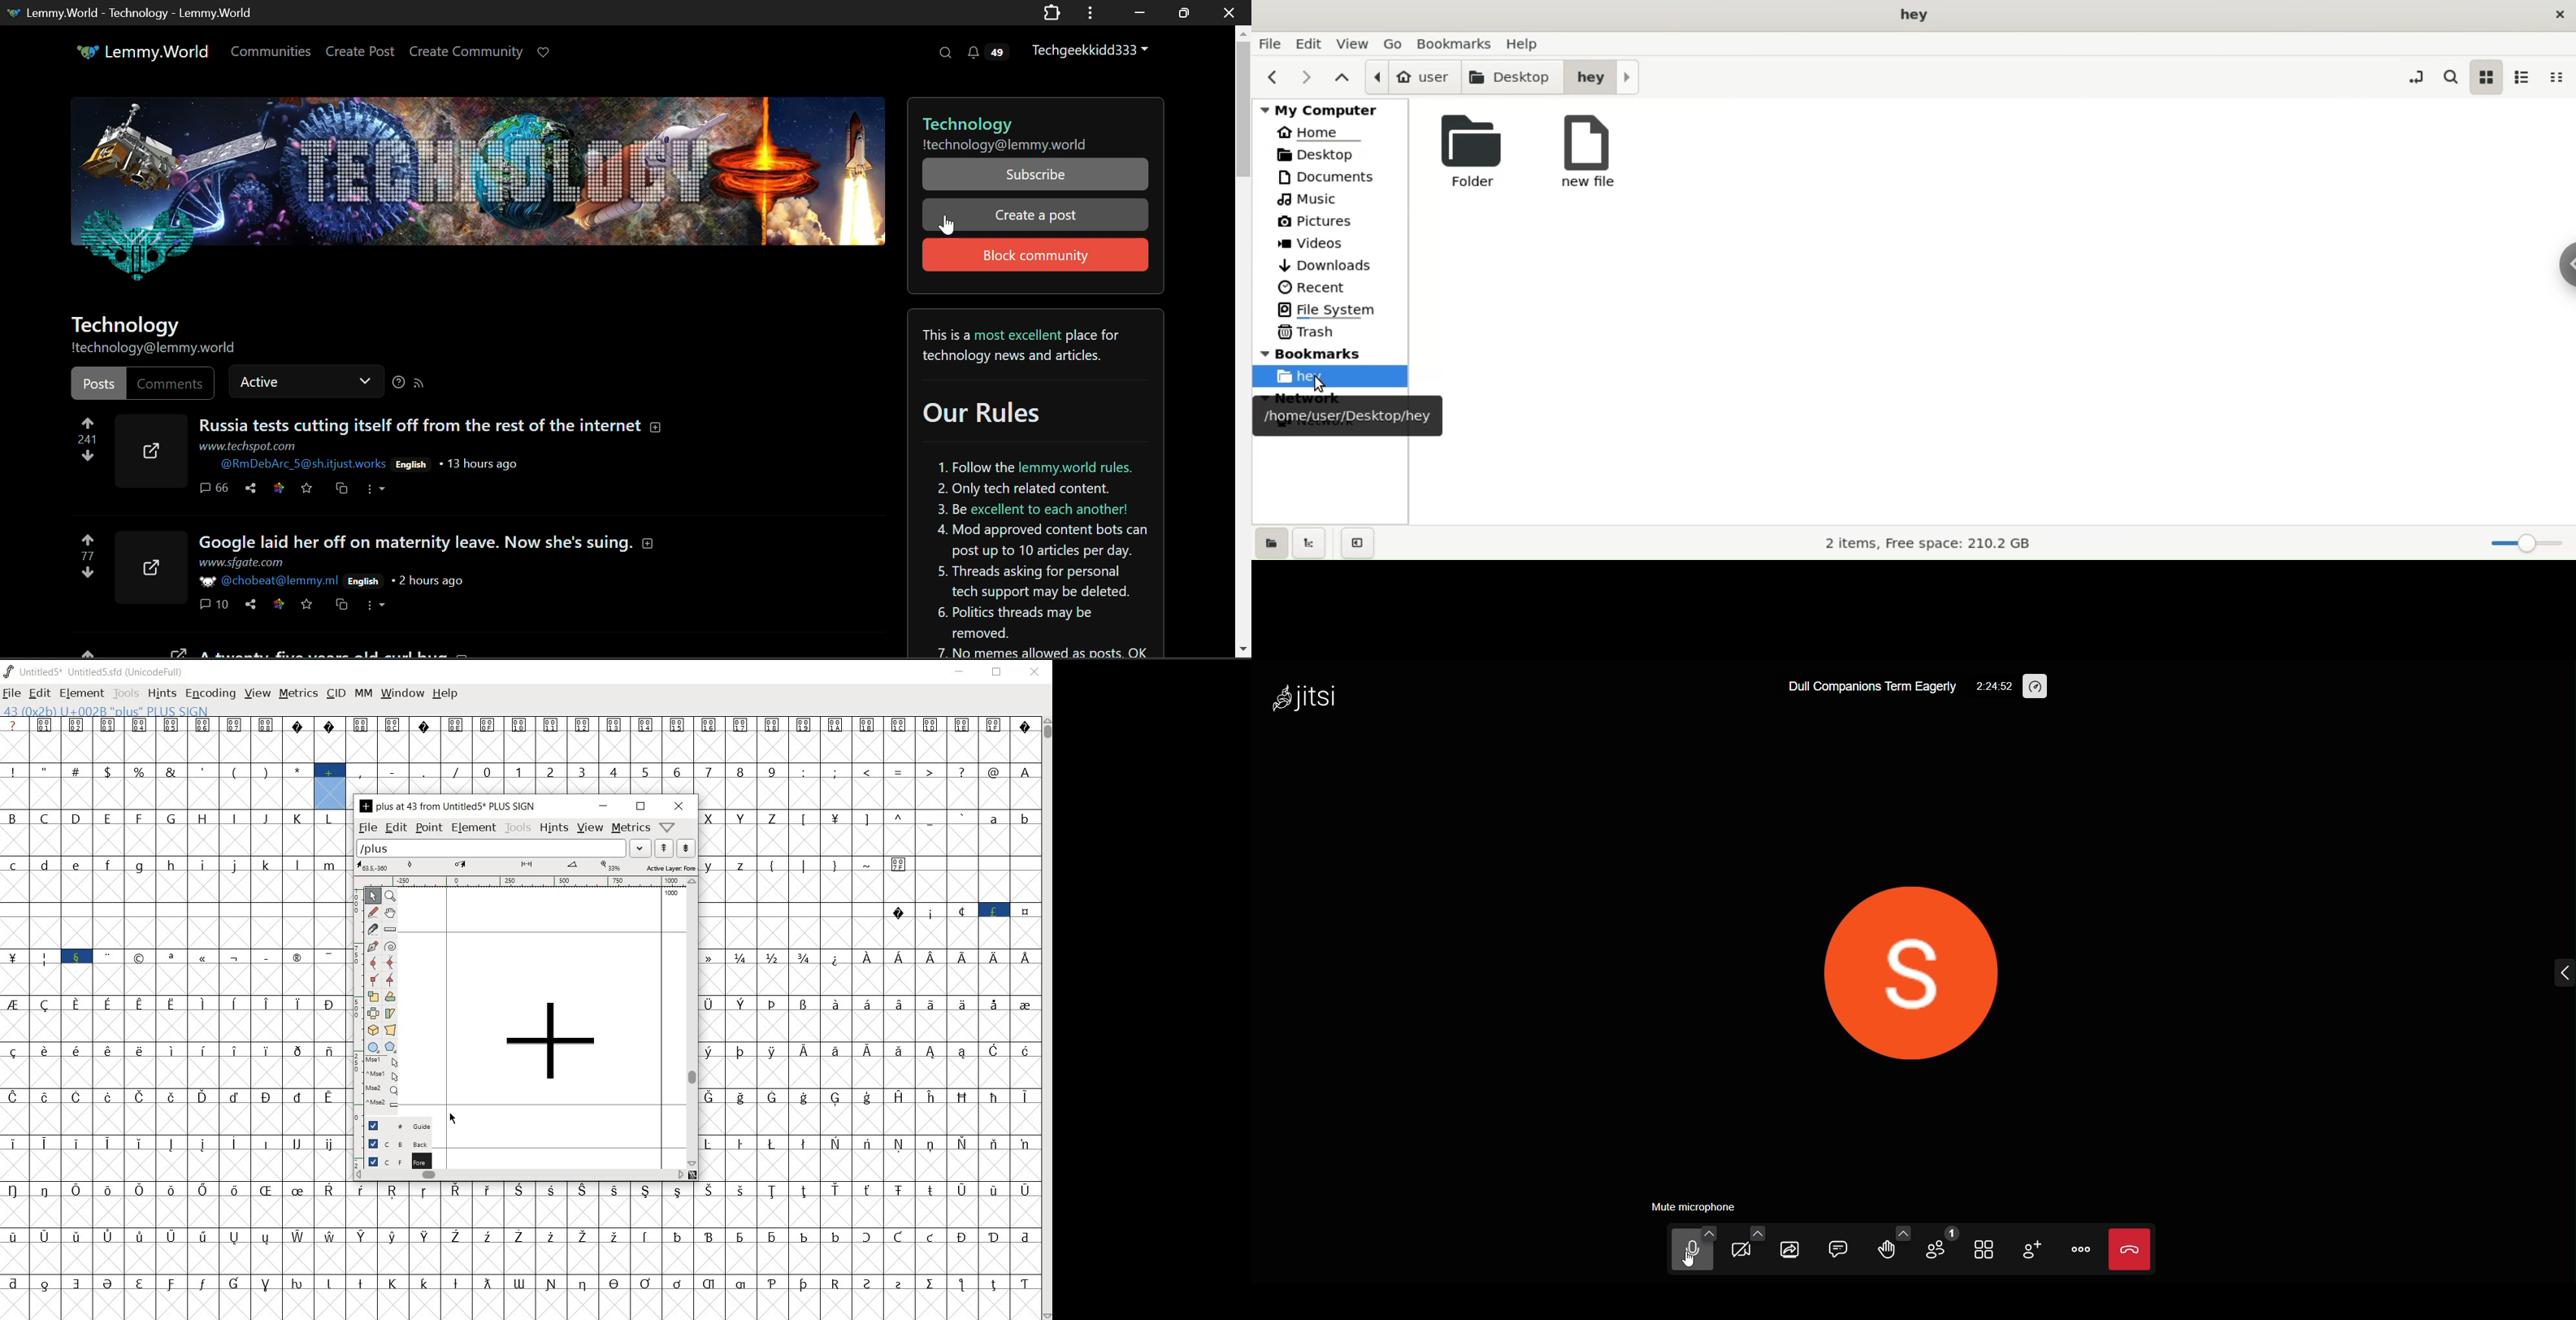 Image resolution: width=2576 pixels, height=1344 pixels. Describe the element at coordinates (948, 224) in the screenshot. I see `Cursor Position` at that location.